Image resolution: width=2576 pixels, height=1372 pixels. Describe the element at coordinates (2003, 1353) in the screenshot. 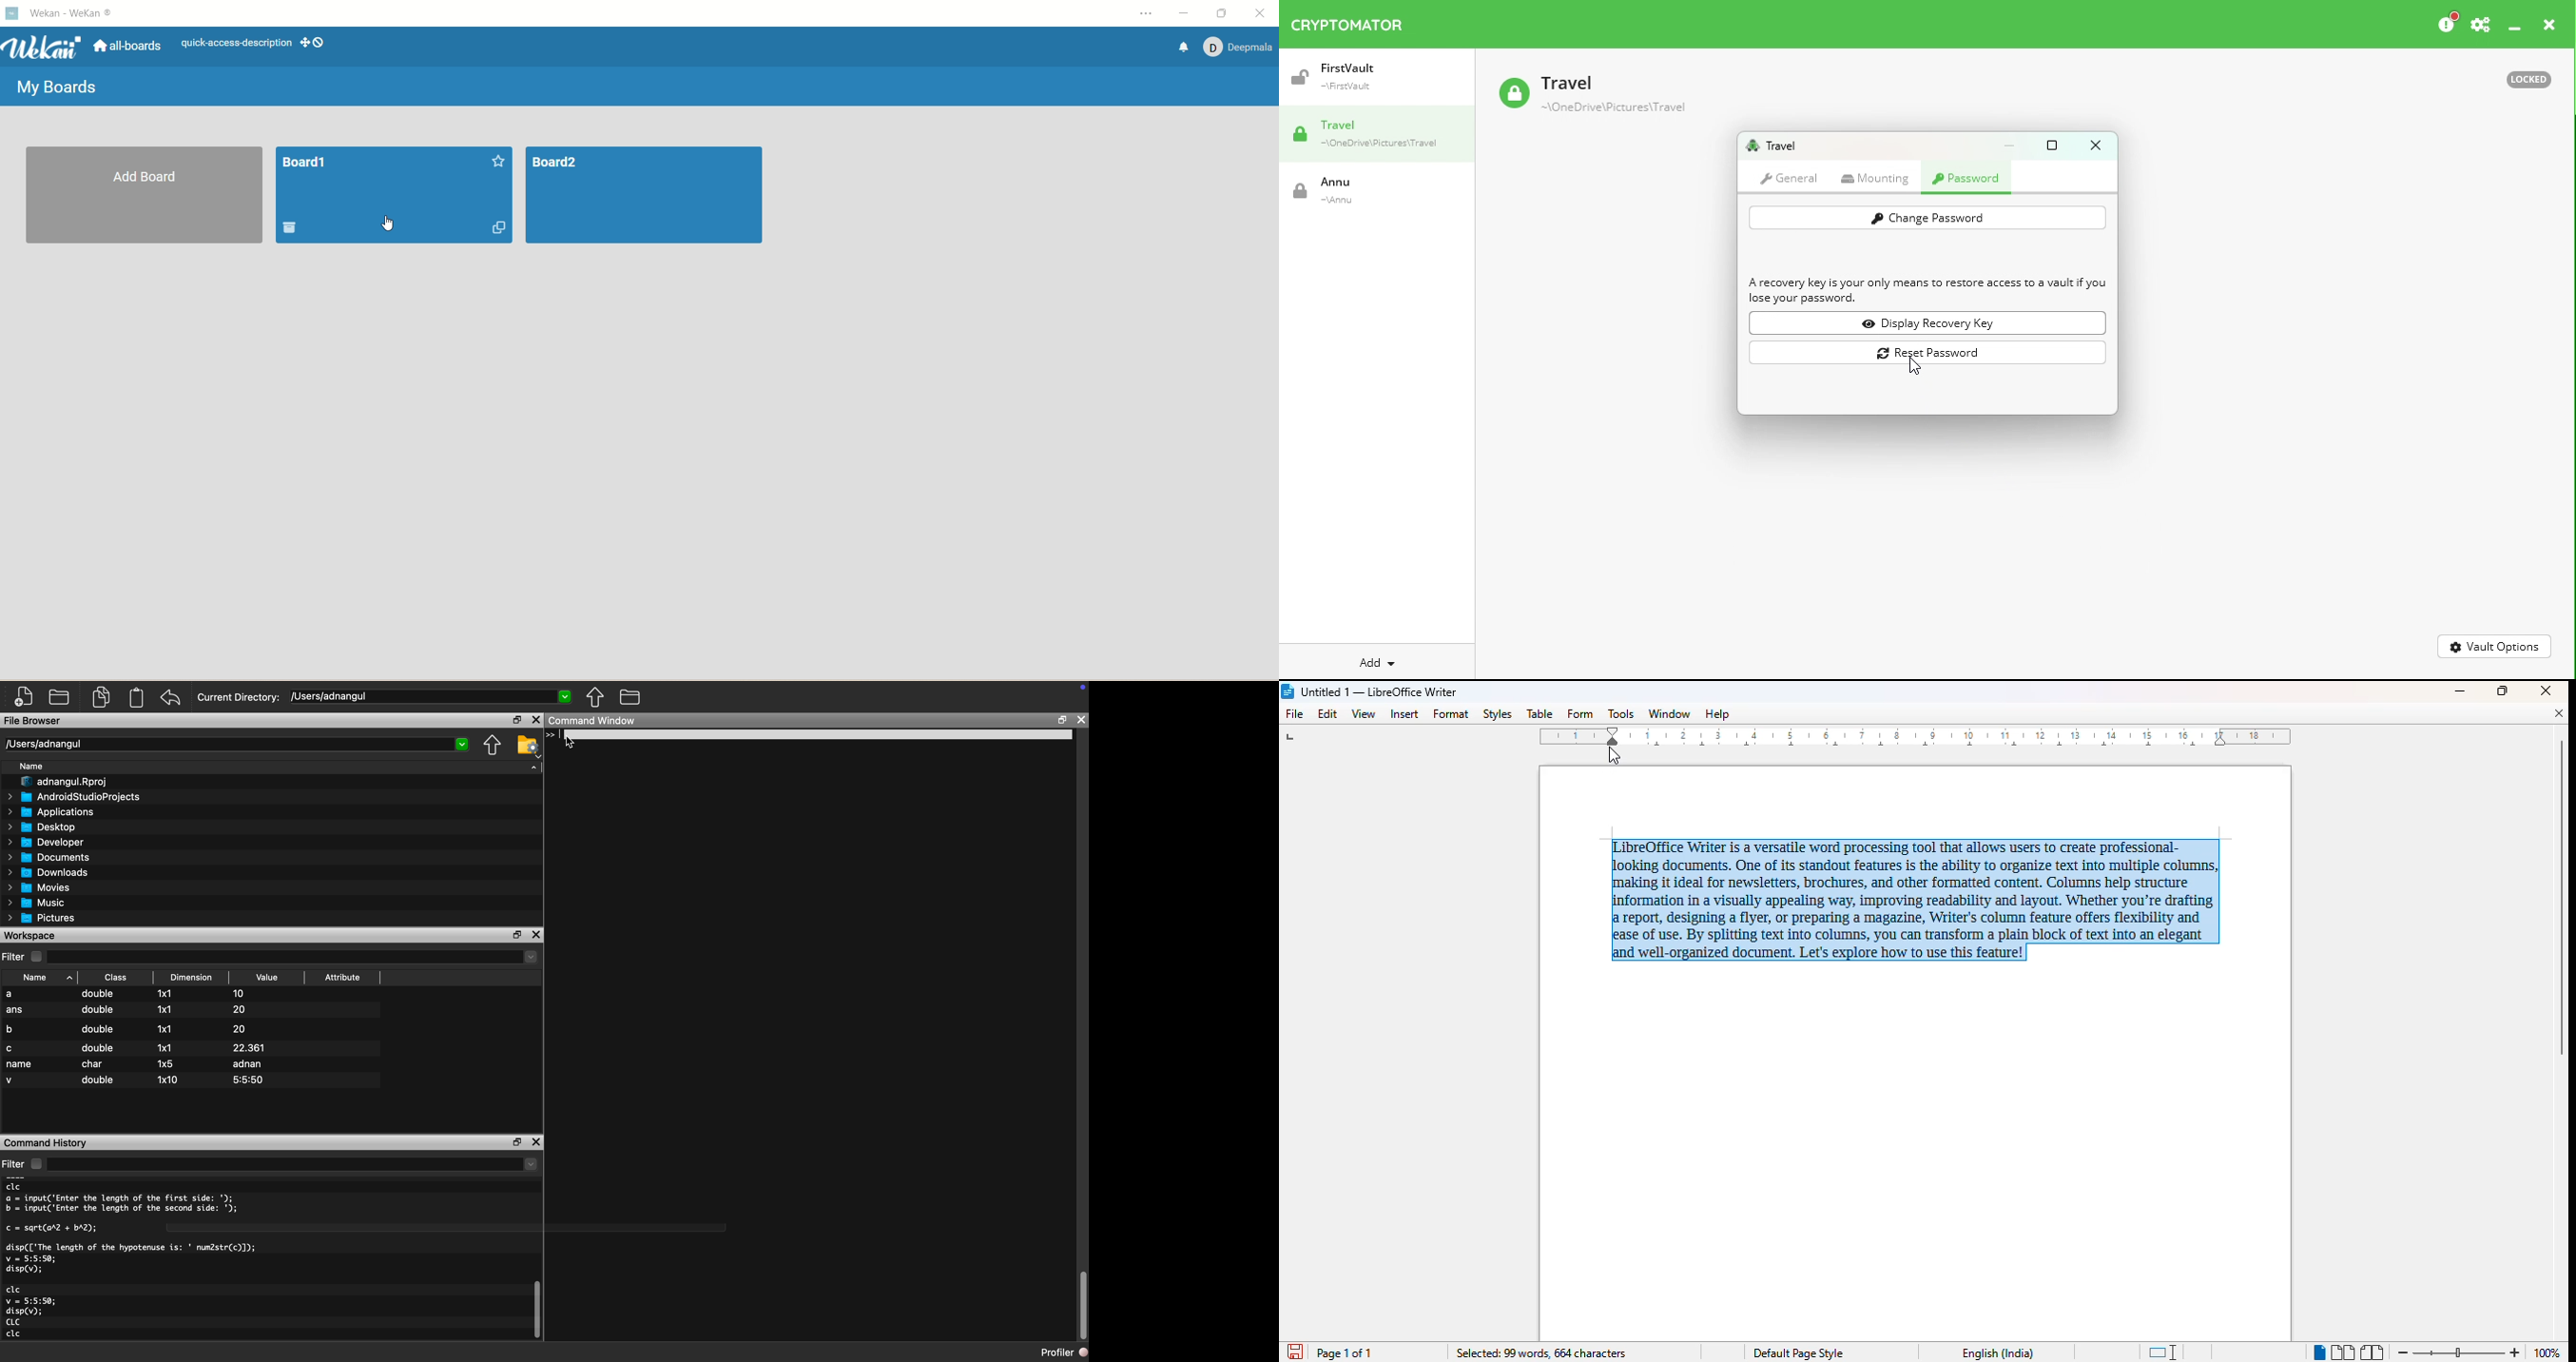

I see `English (India)` at that location.